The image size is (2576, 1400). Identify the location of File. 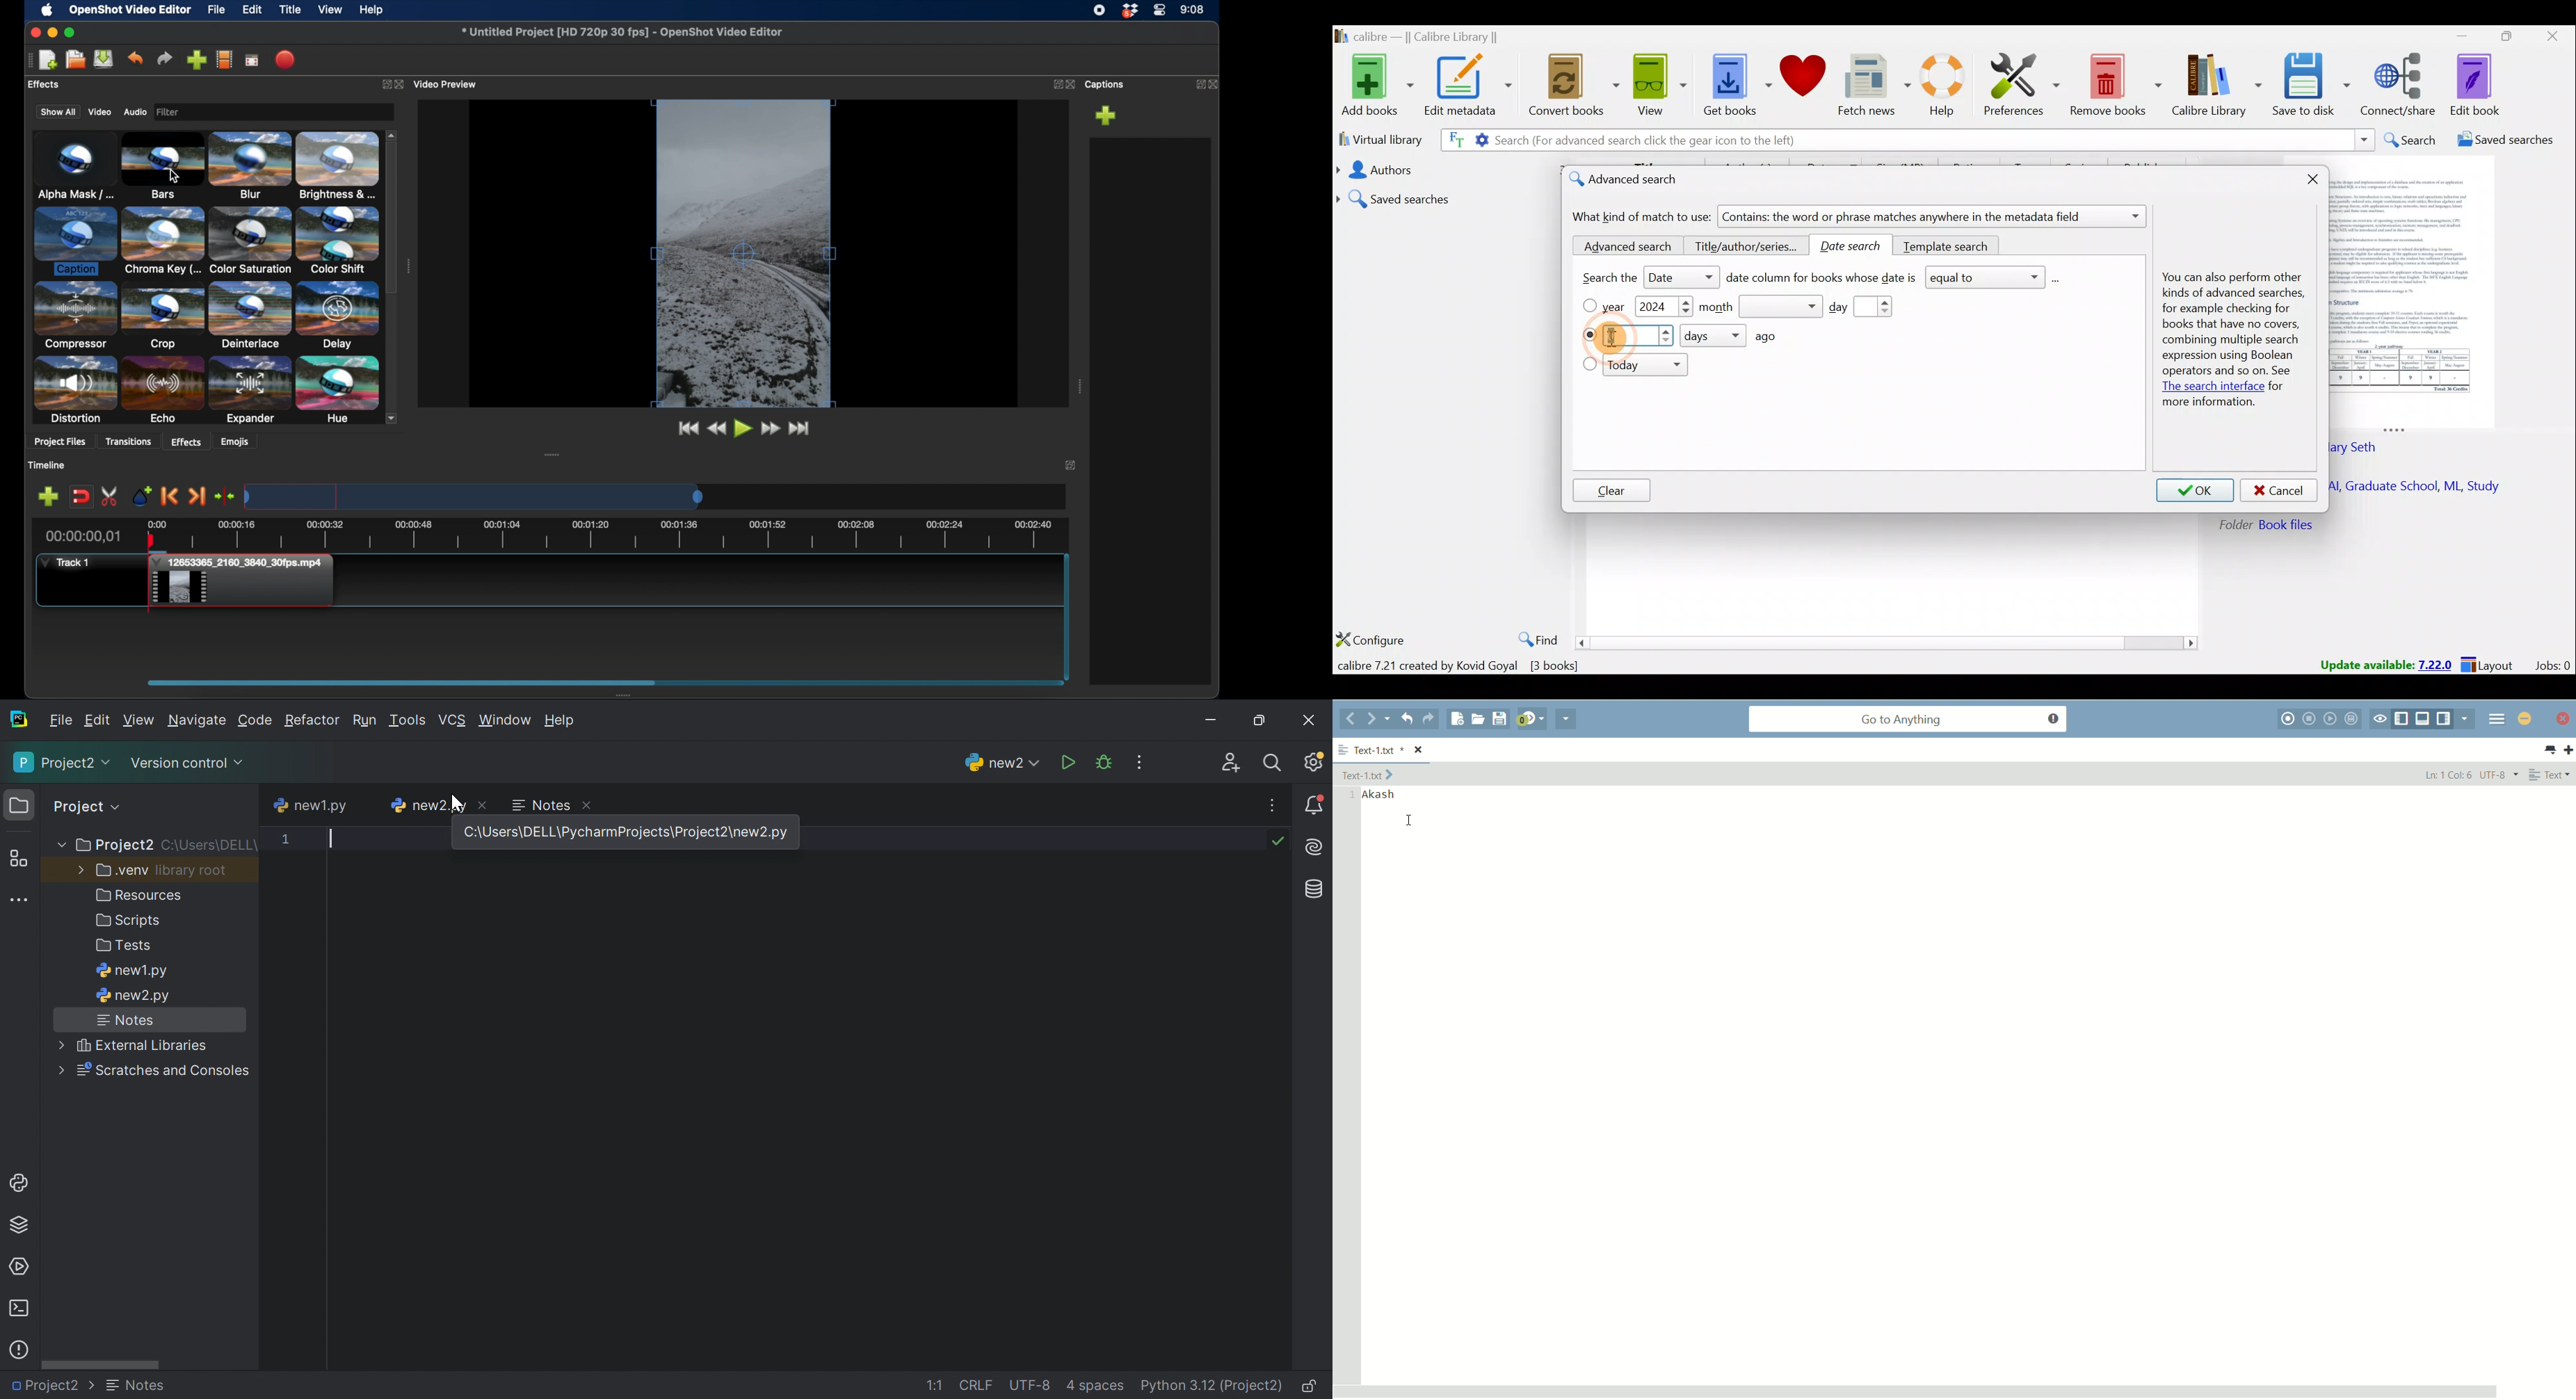
(61, 720).